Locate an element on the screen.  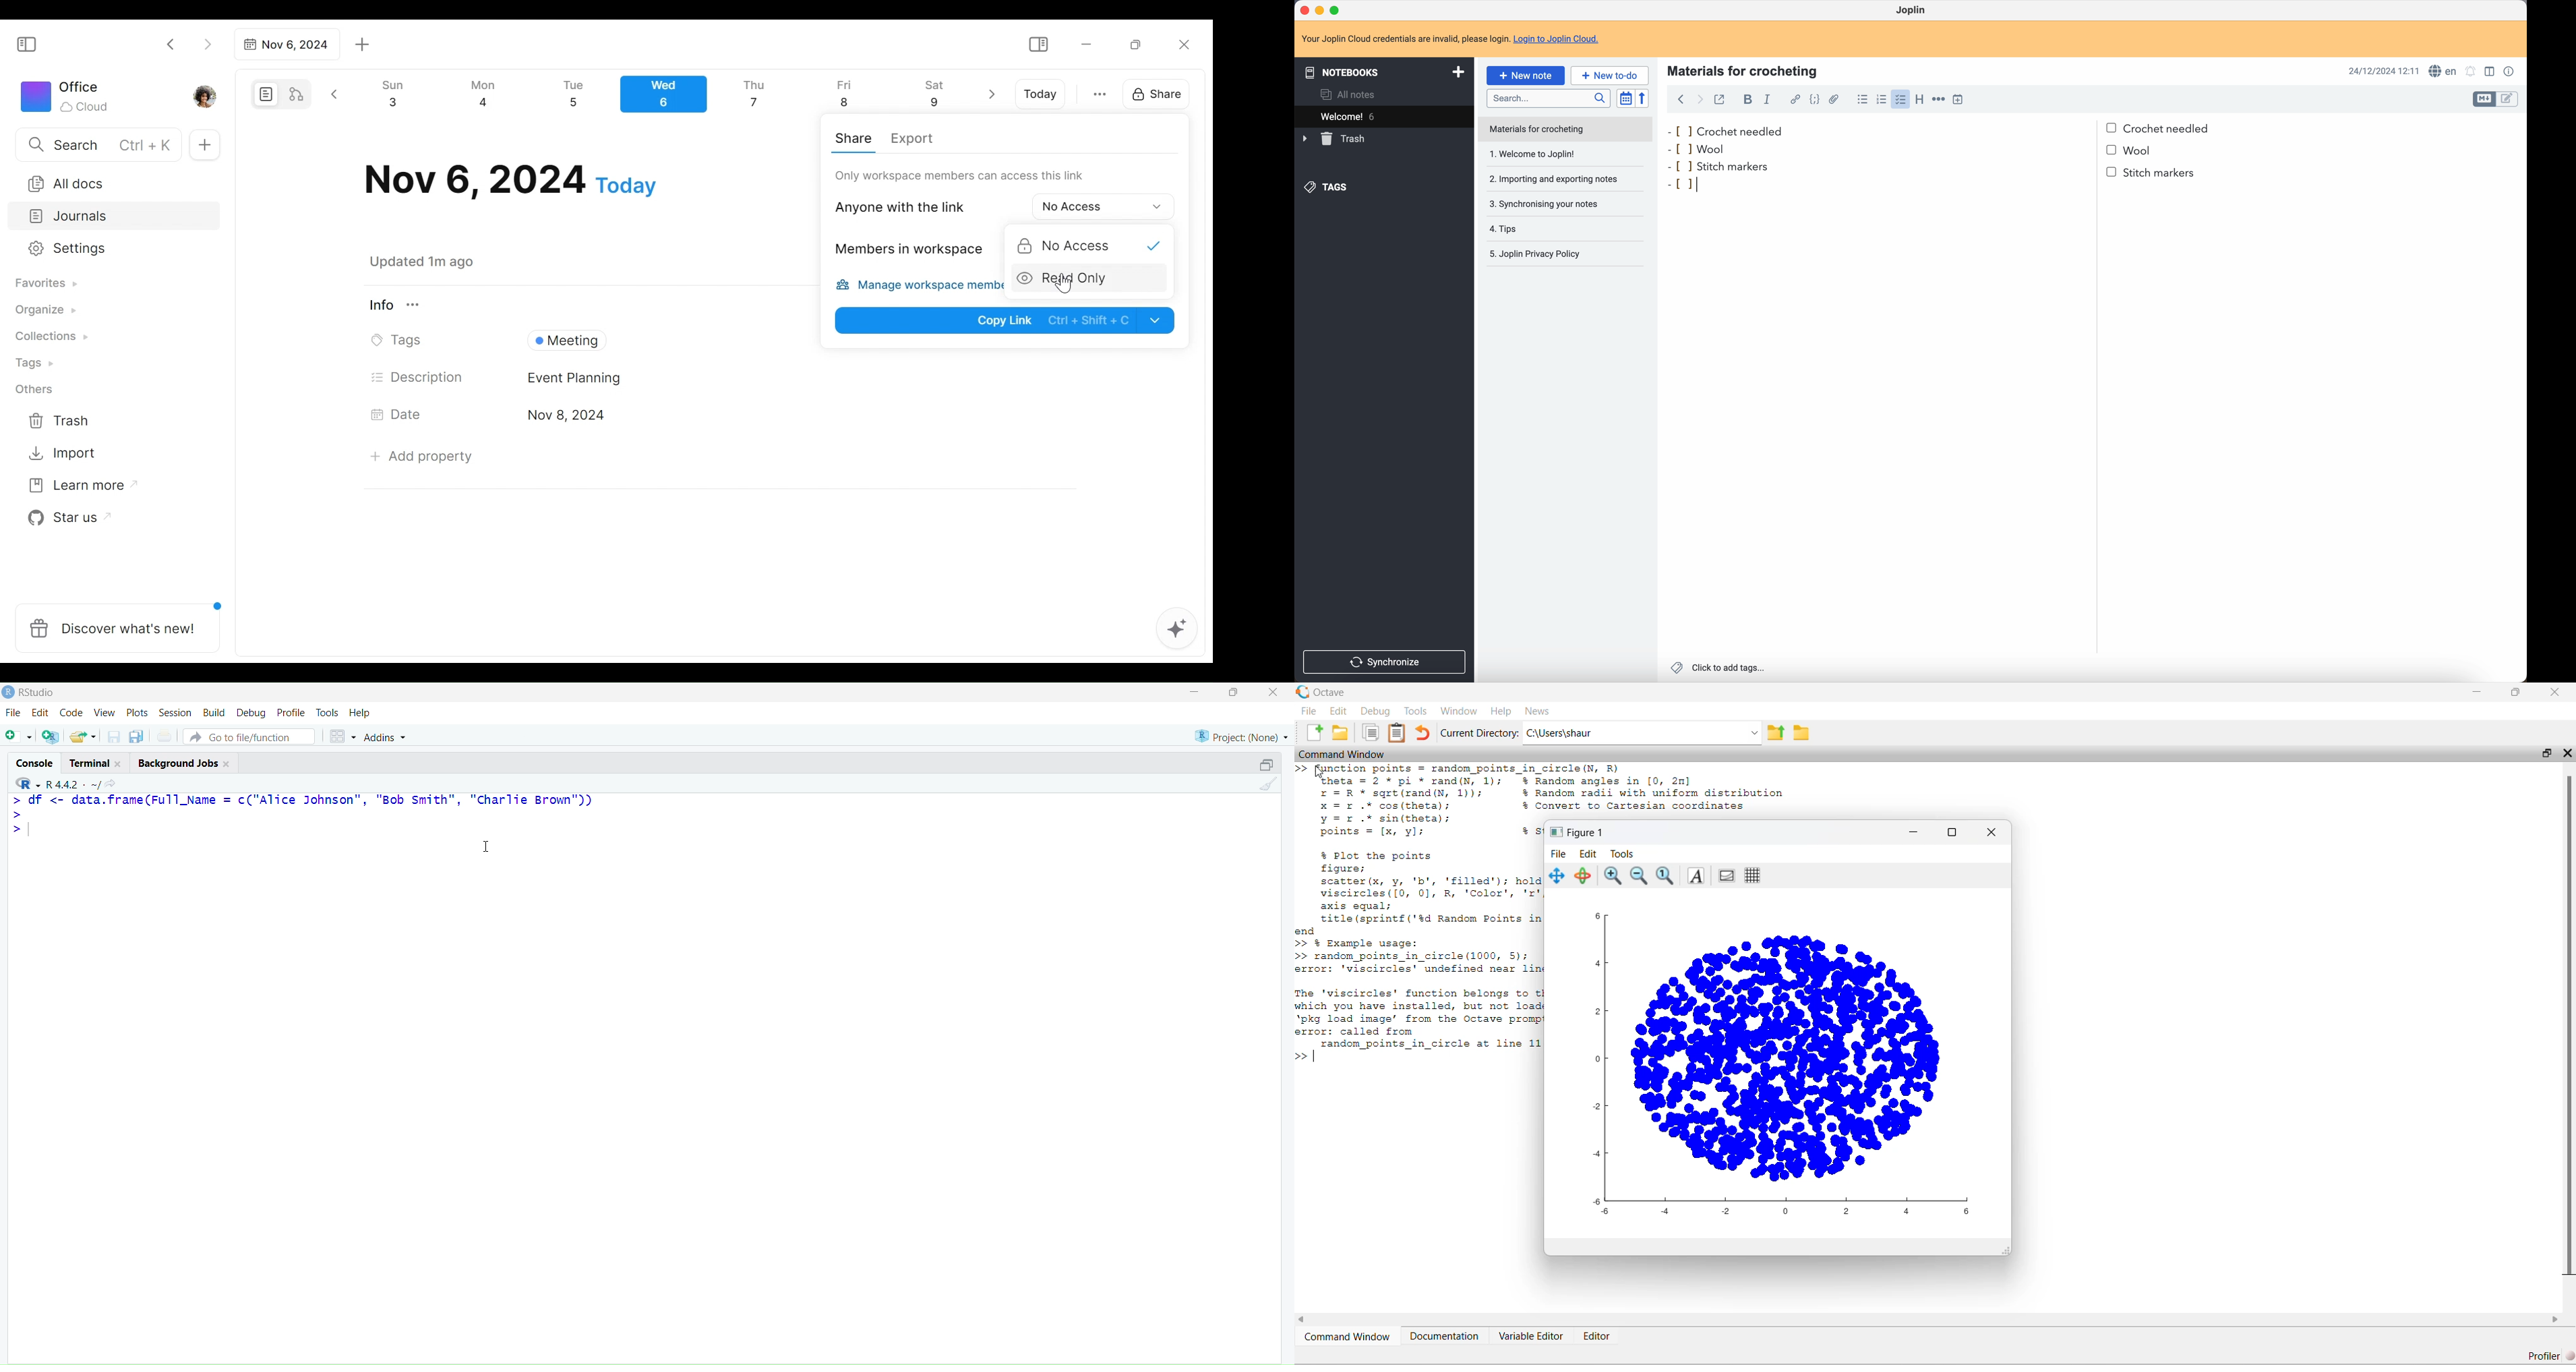
foward is located at coordinates (1699, 101).